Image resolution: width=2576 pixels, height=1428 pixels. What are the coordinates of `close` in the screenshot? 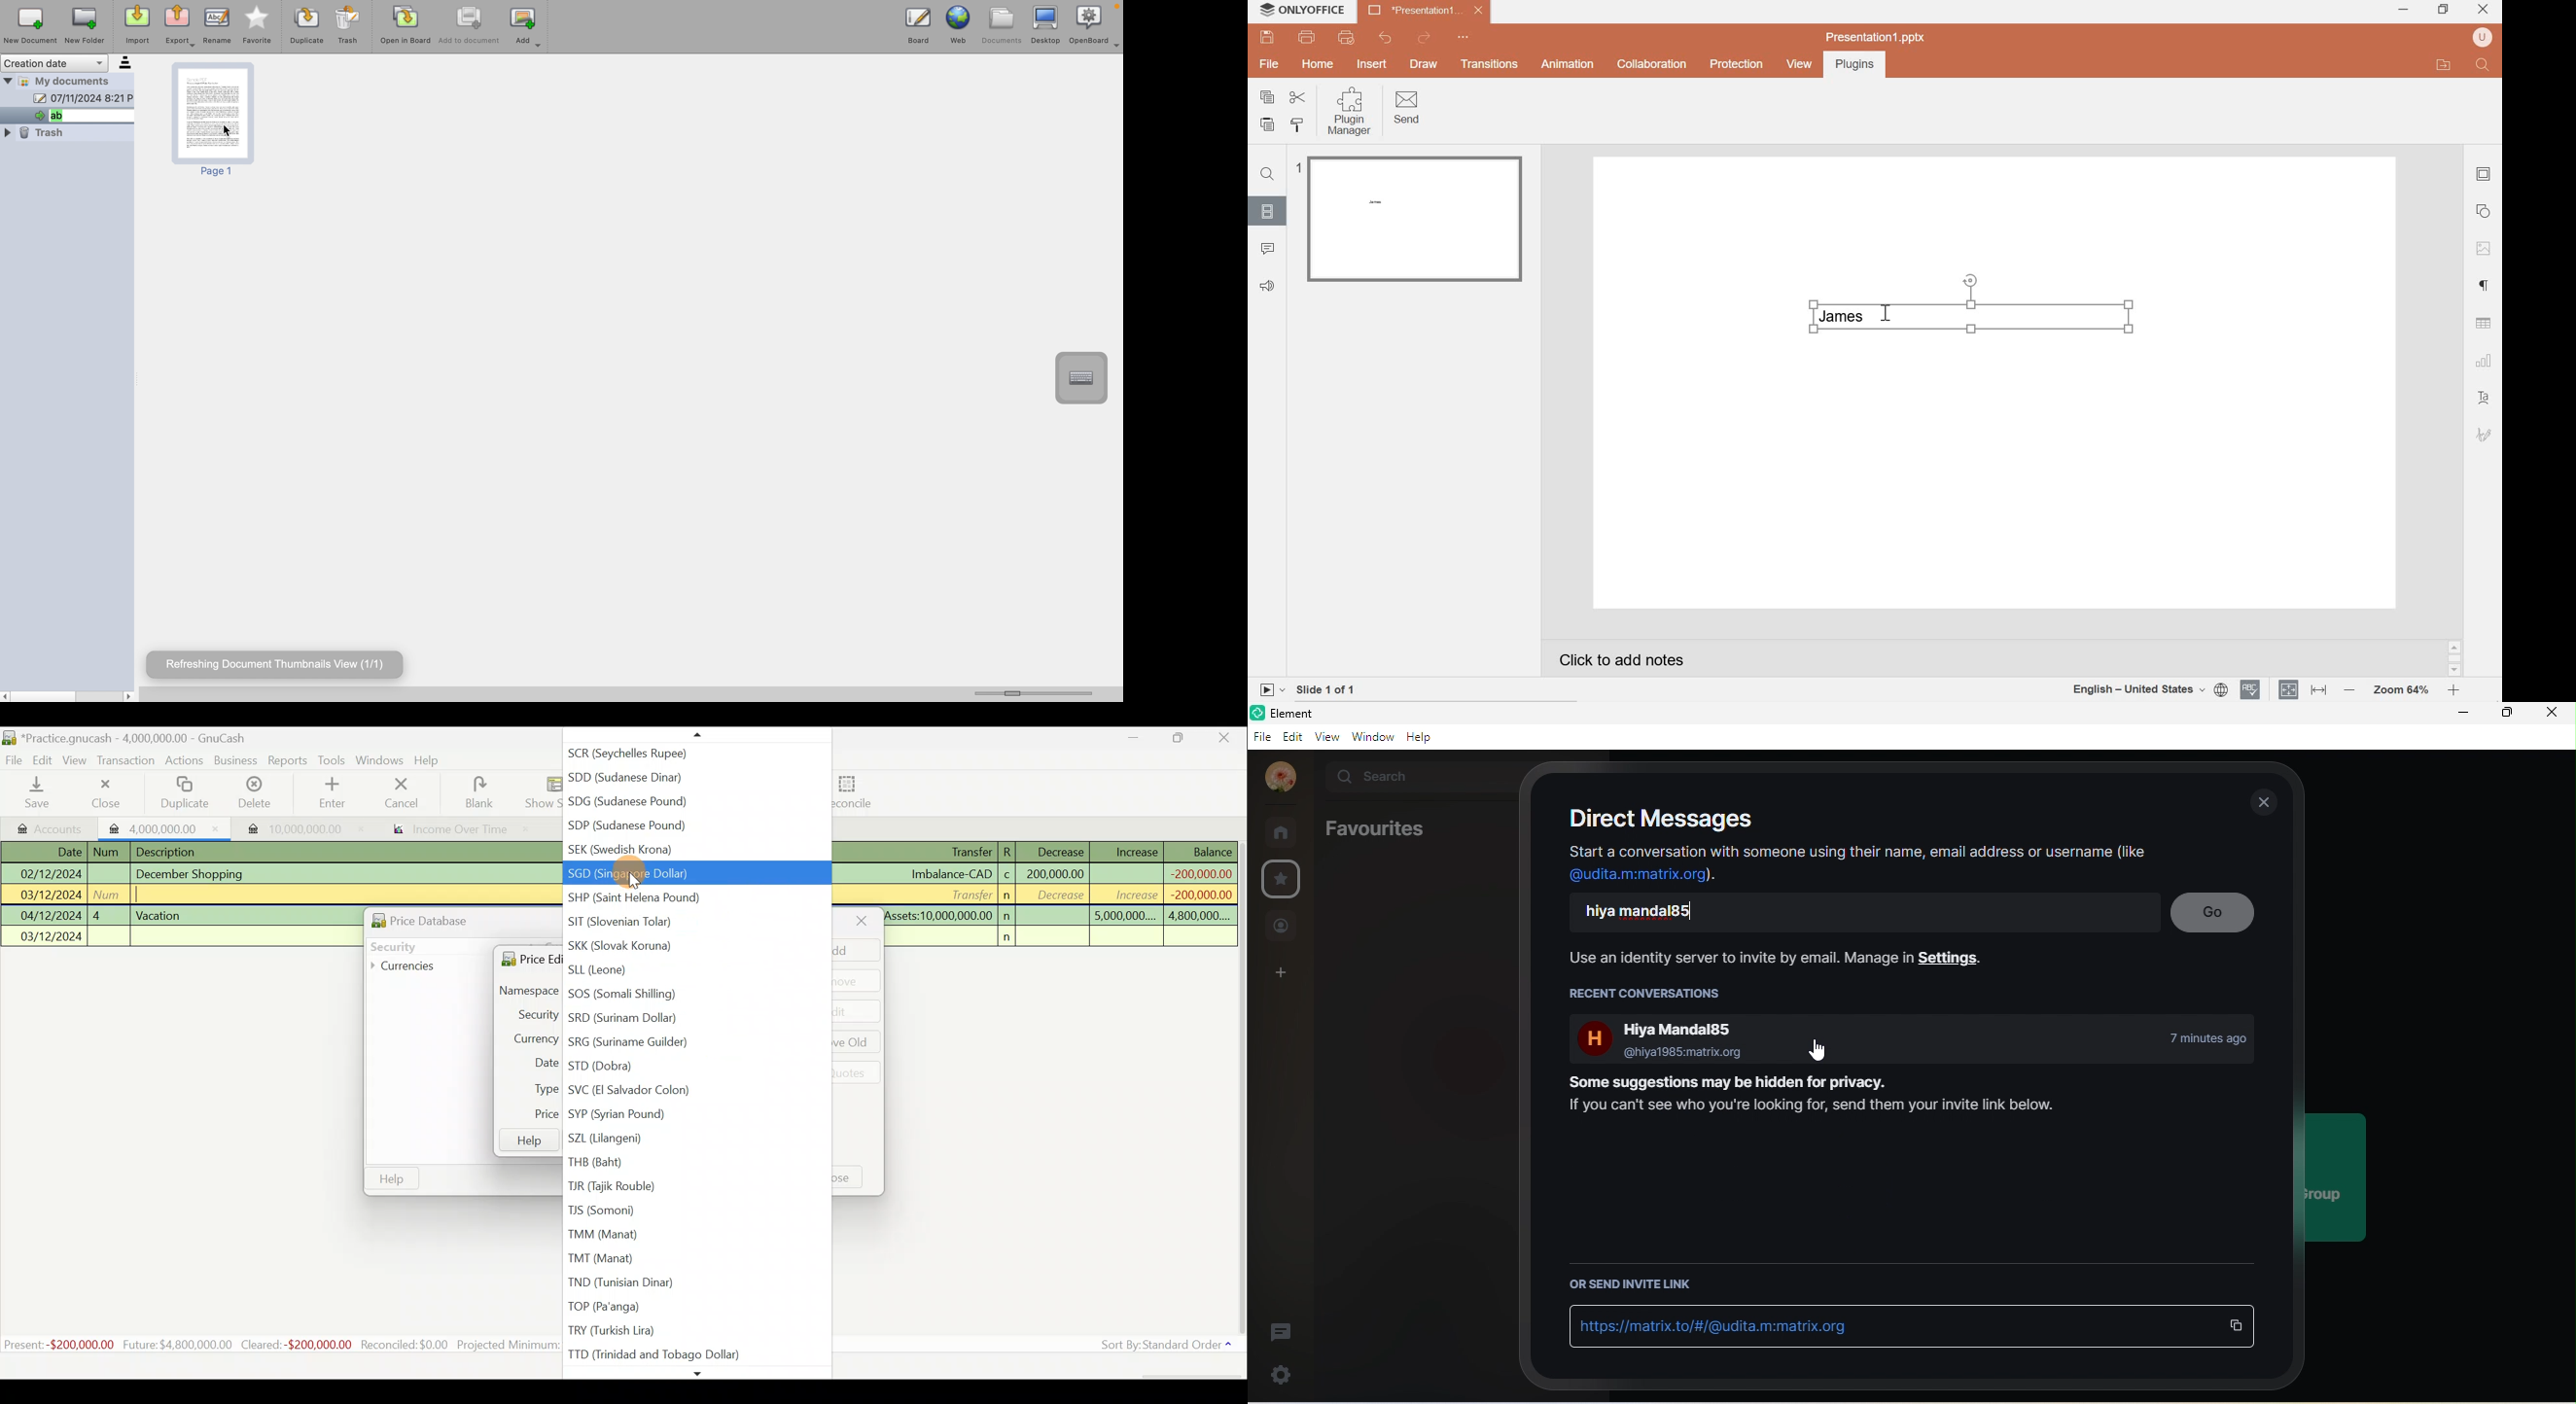 It's located at (861, 920).